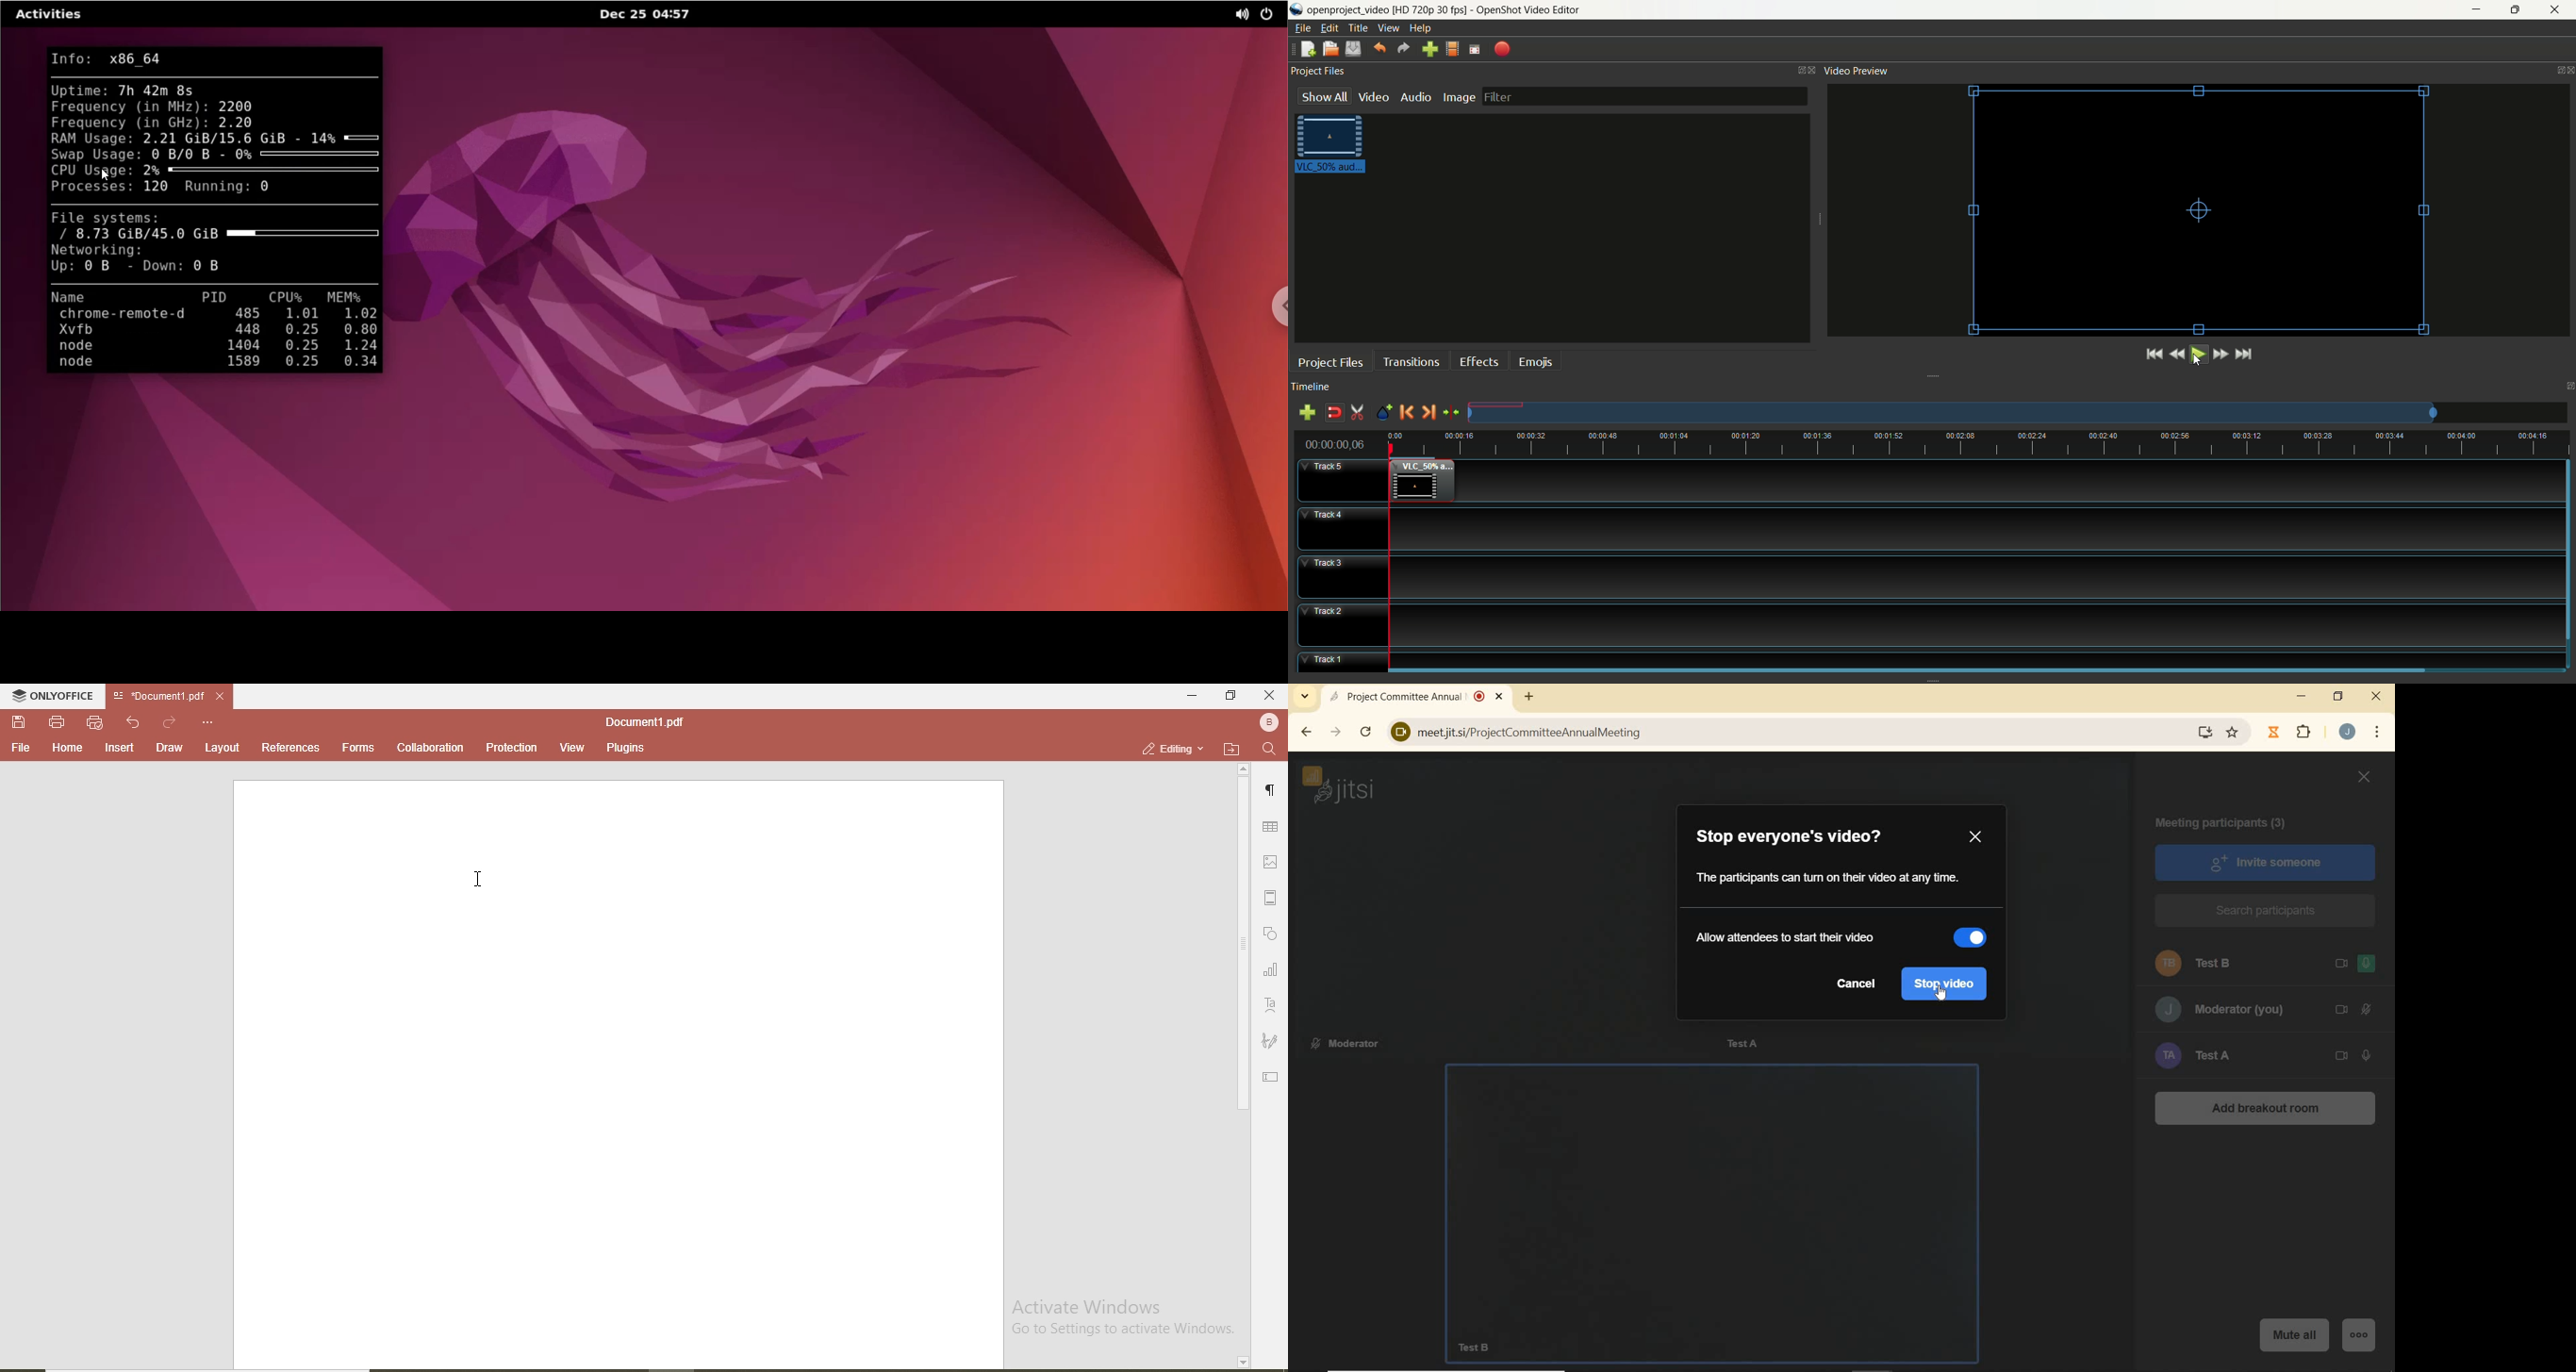  Describe the element at coordinates (1366, 731) in the screenshot. I see `RELOAD` at that location.